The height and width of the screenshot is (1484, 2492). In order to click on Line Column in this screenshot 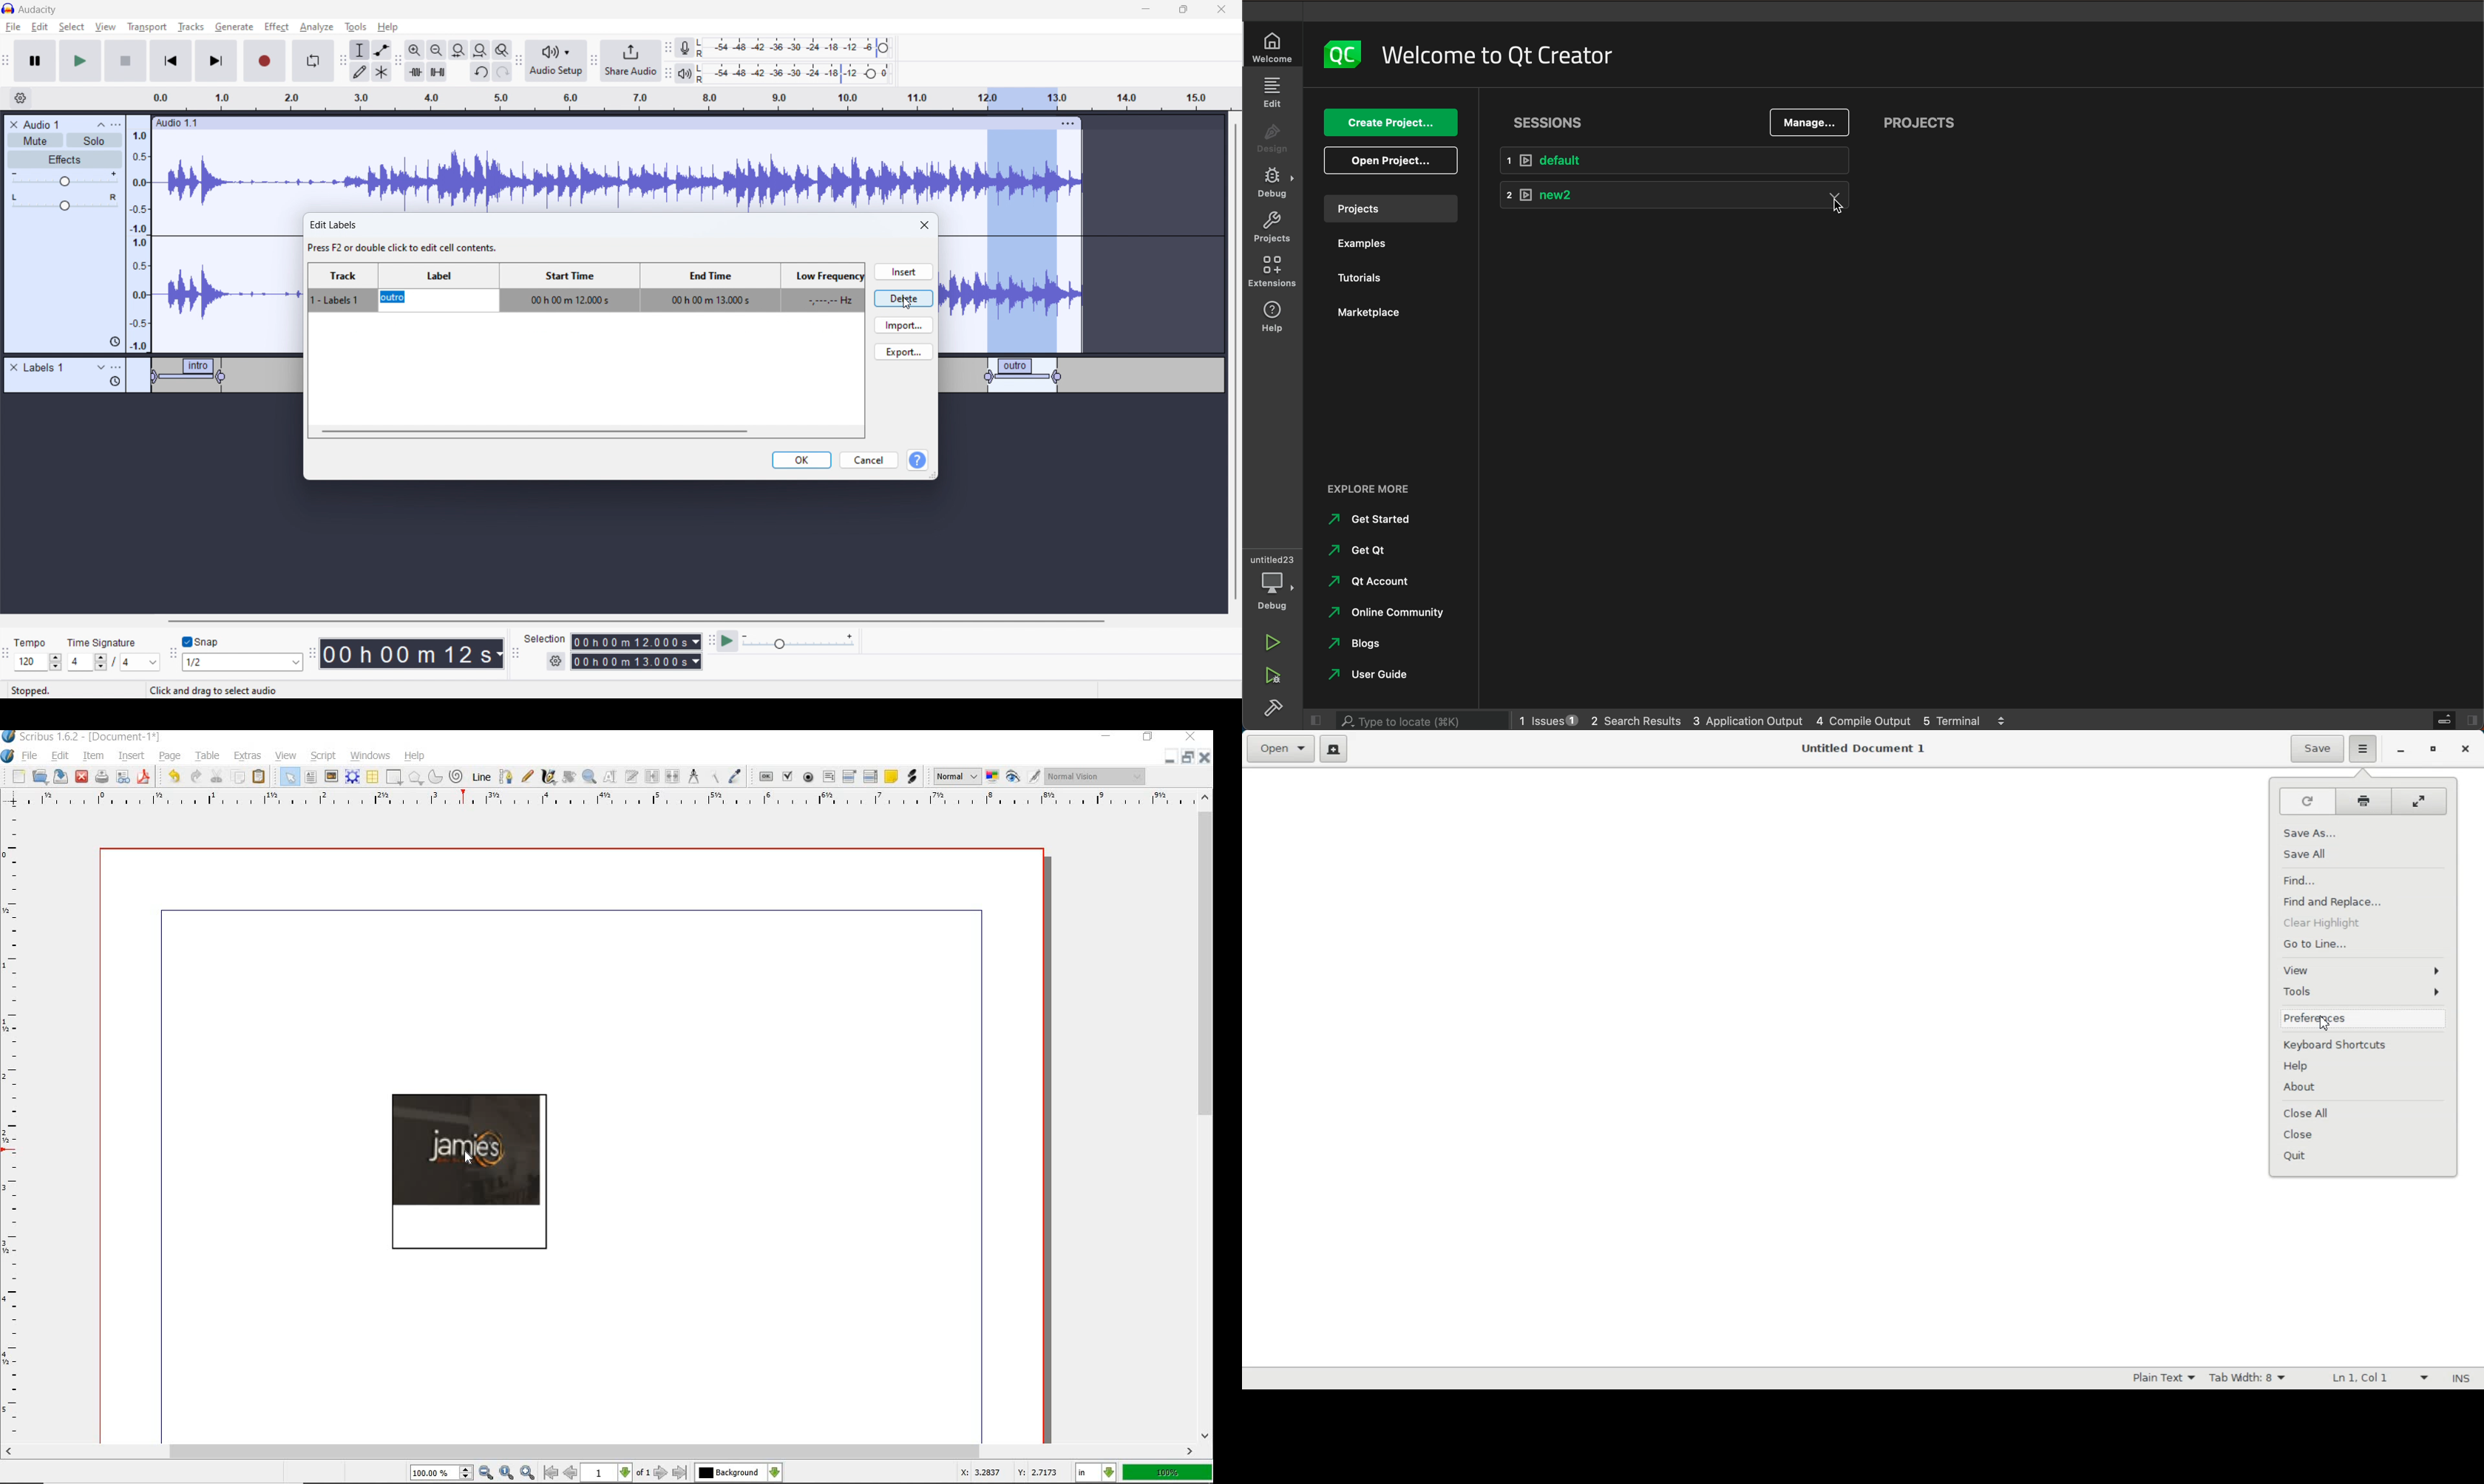, I will do `click(2370, 1379)`.